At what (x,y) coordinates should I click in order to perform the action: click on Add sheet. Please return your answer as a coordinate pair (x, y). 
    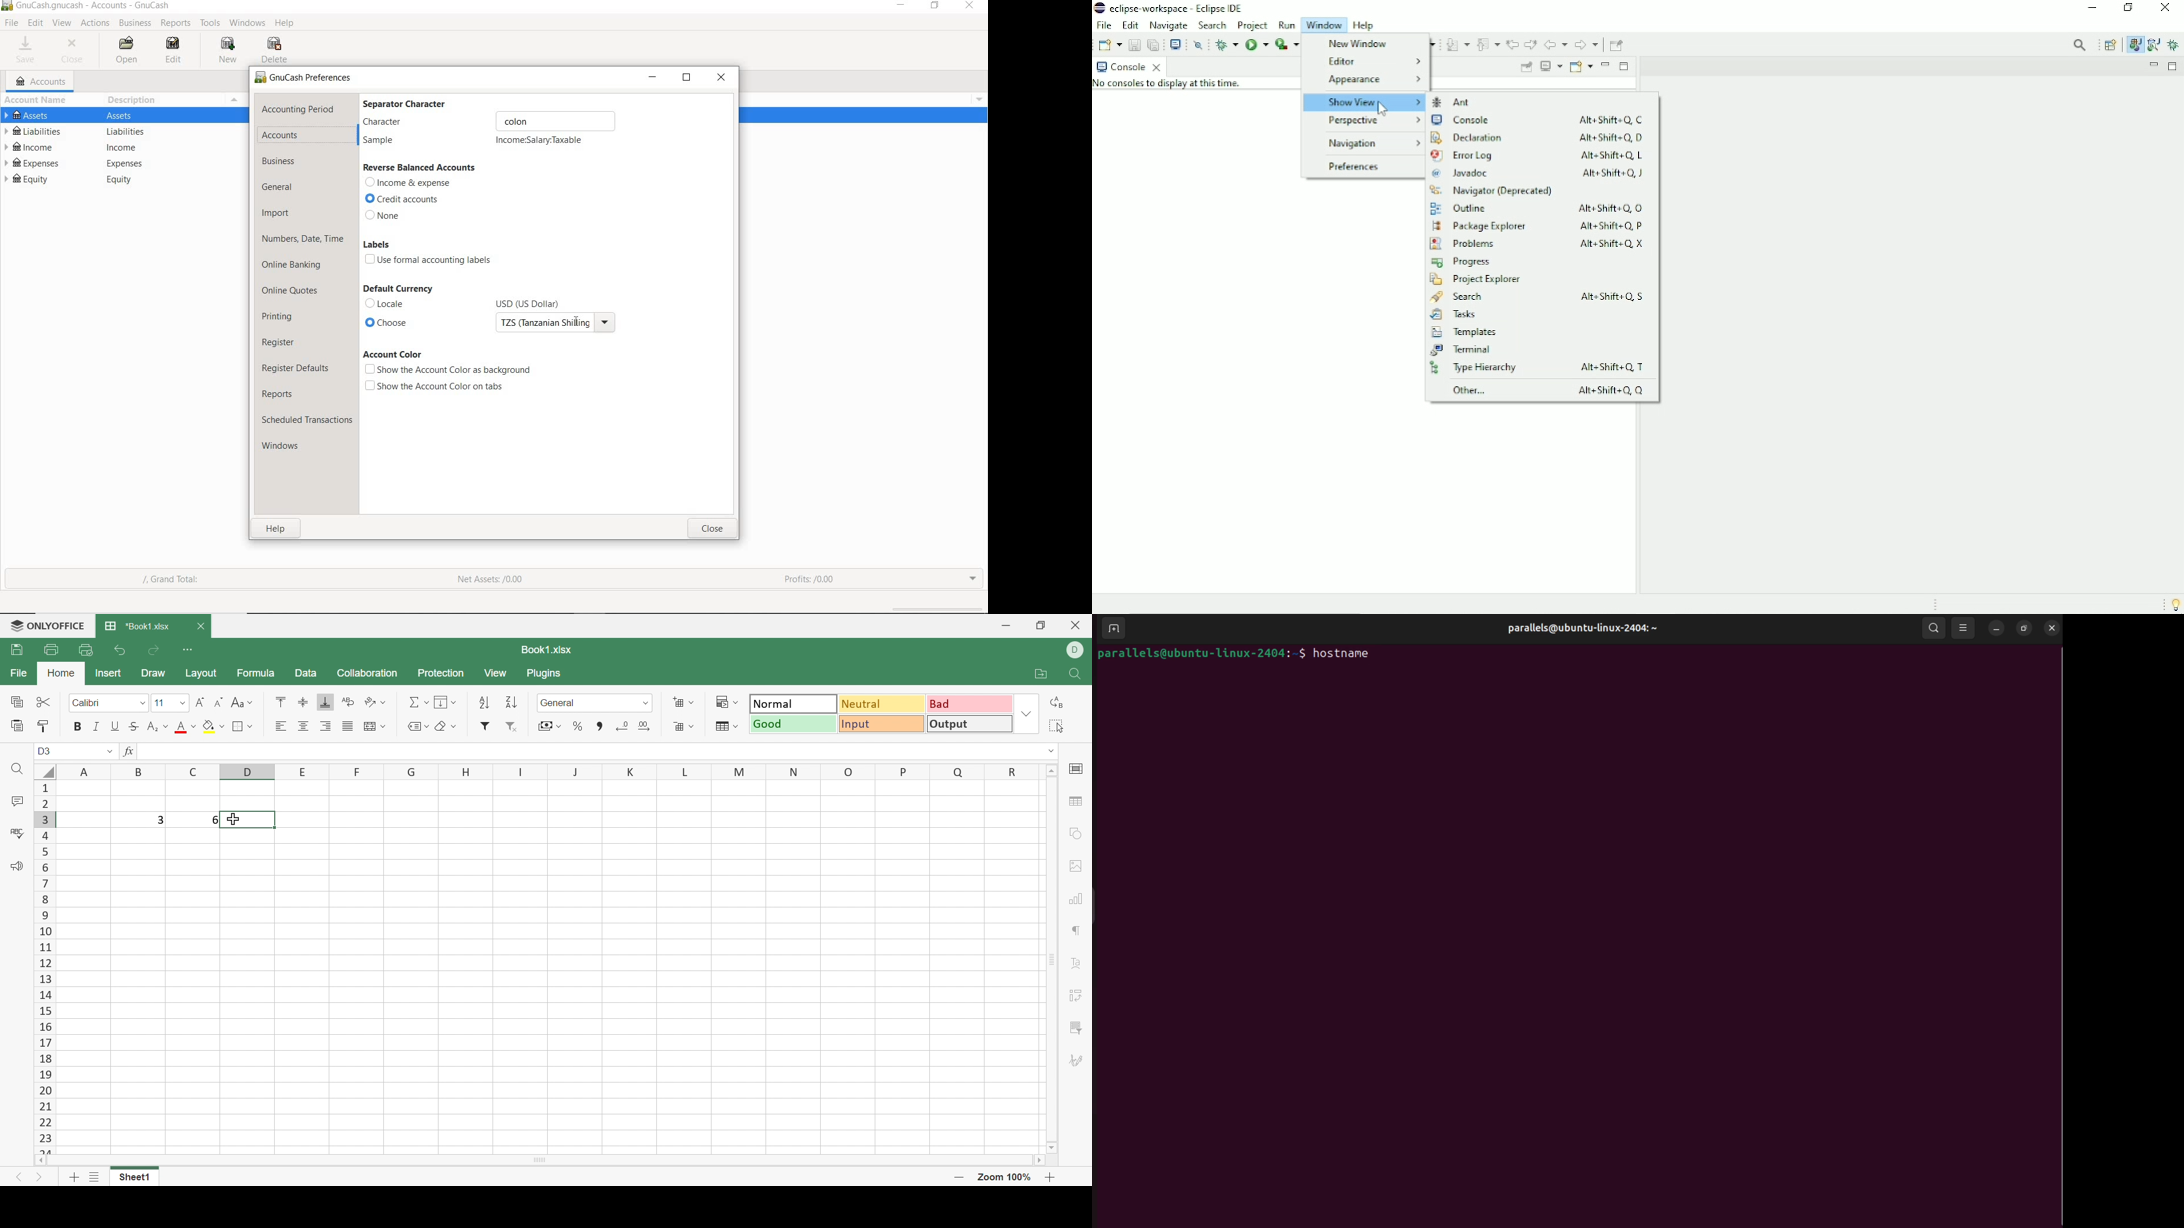
    Looking at the image, I should click on (72, 1178).